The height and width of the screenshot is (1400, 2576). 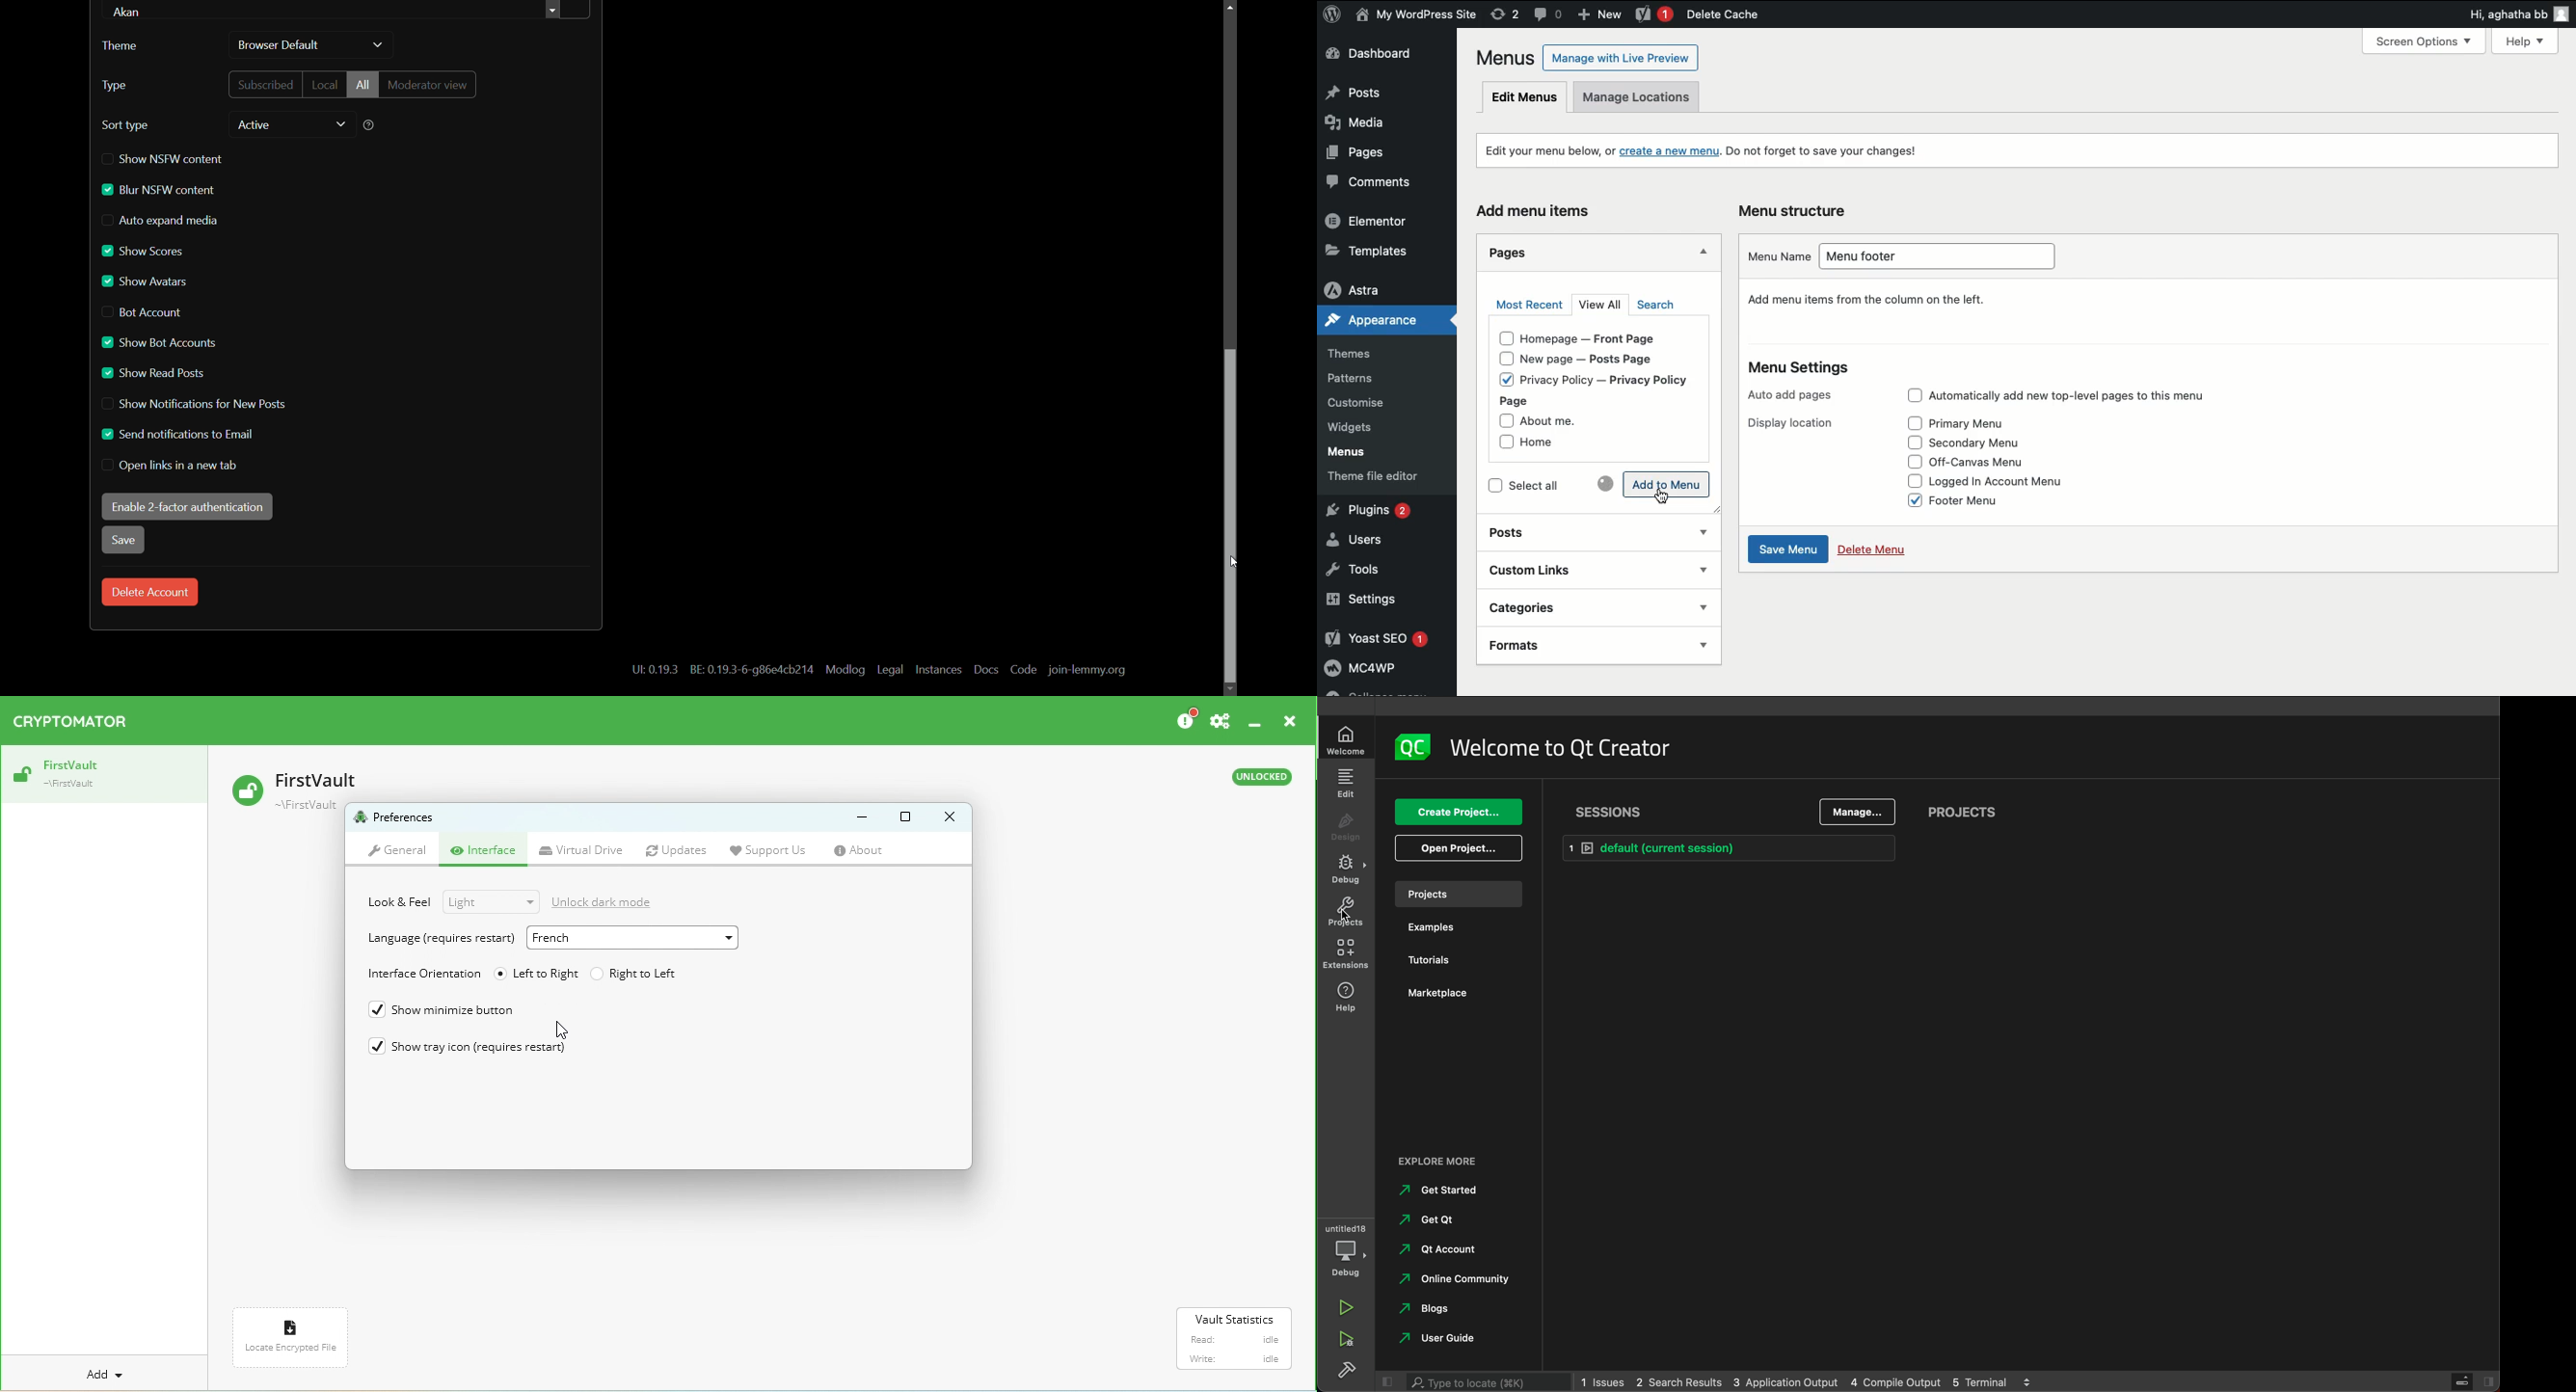 What do you see at coordinates (1987, 502) in the screenshot?
I see `Footer menu (selected)` at bounding box center [1987, 502].